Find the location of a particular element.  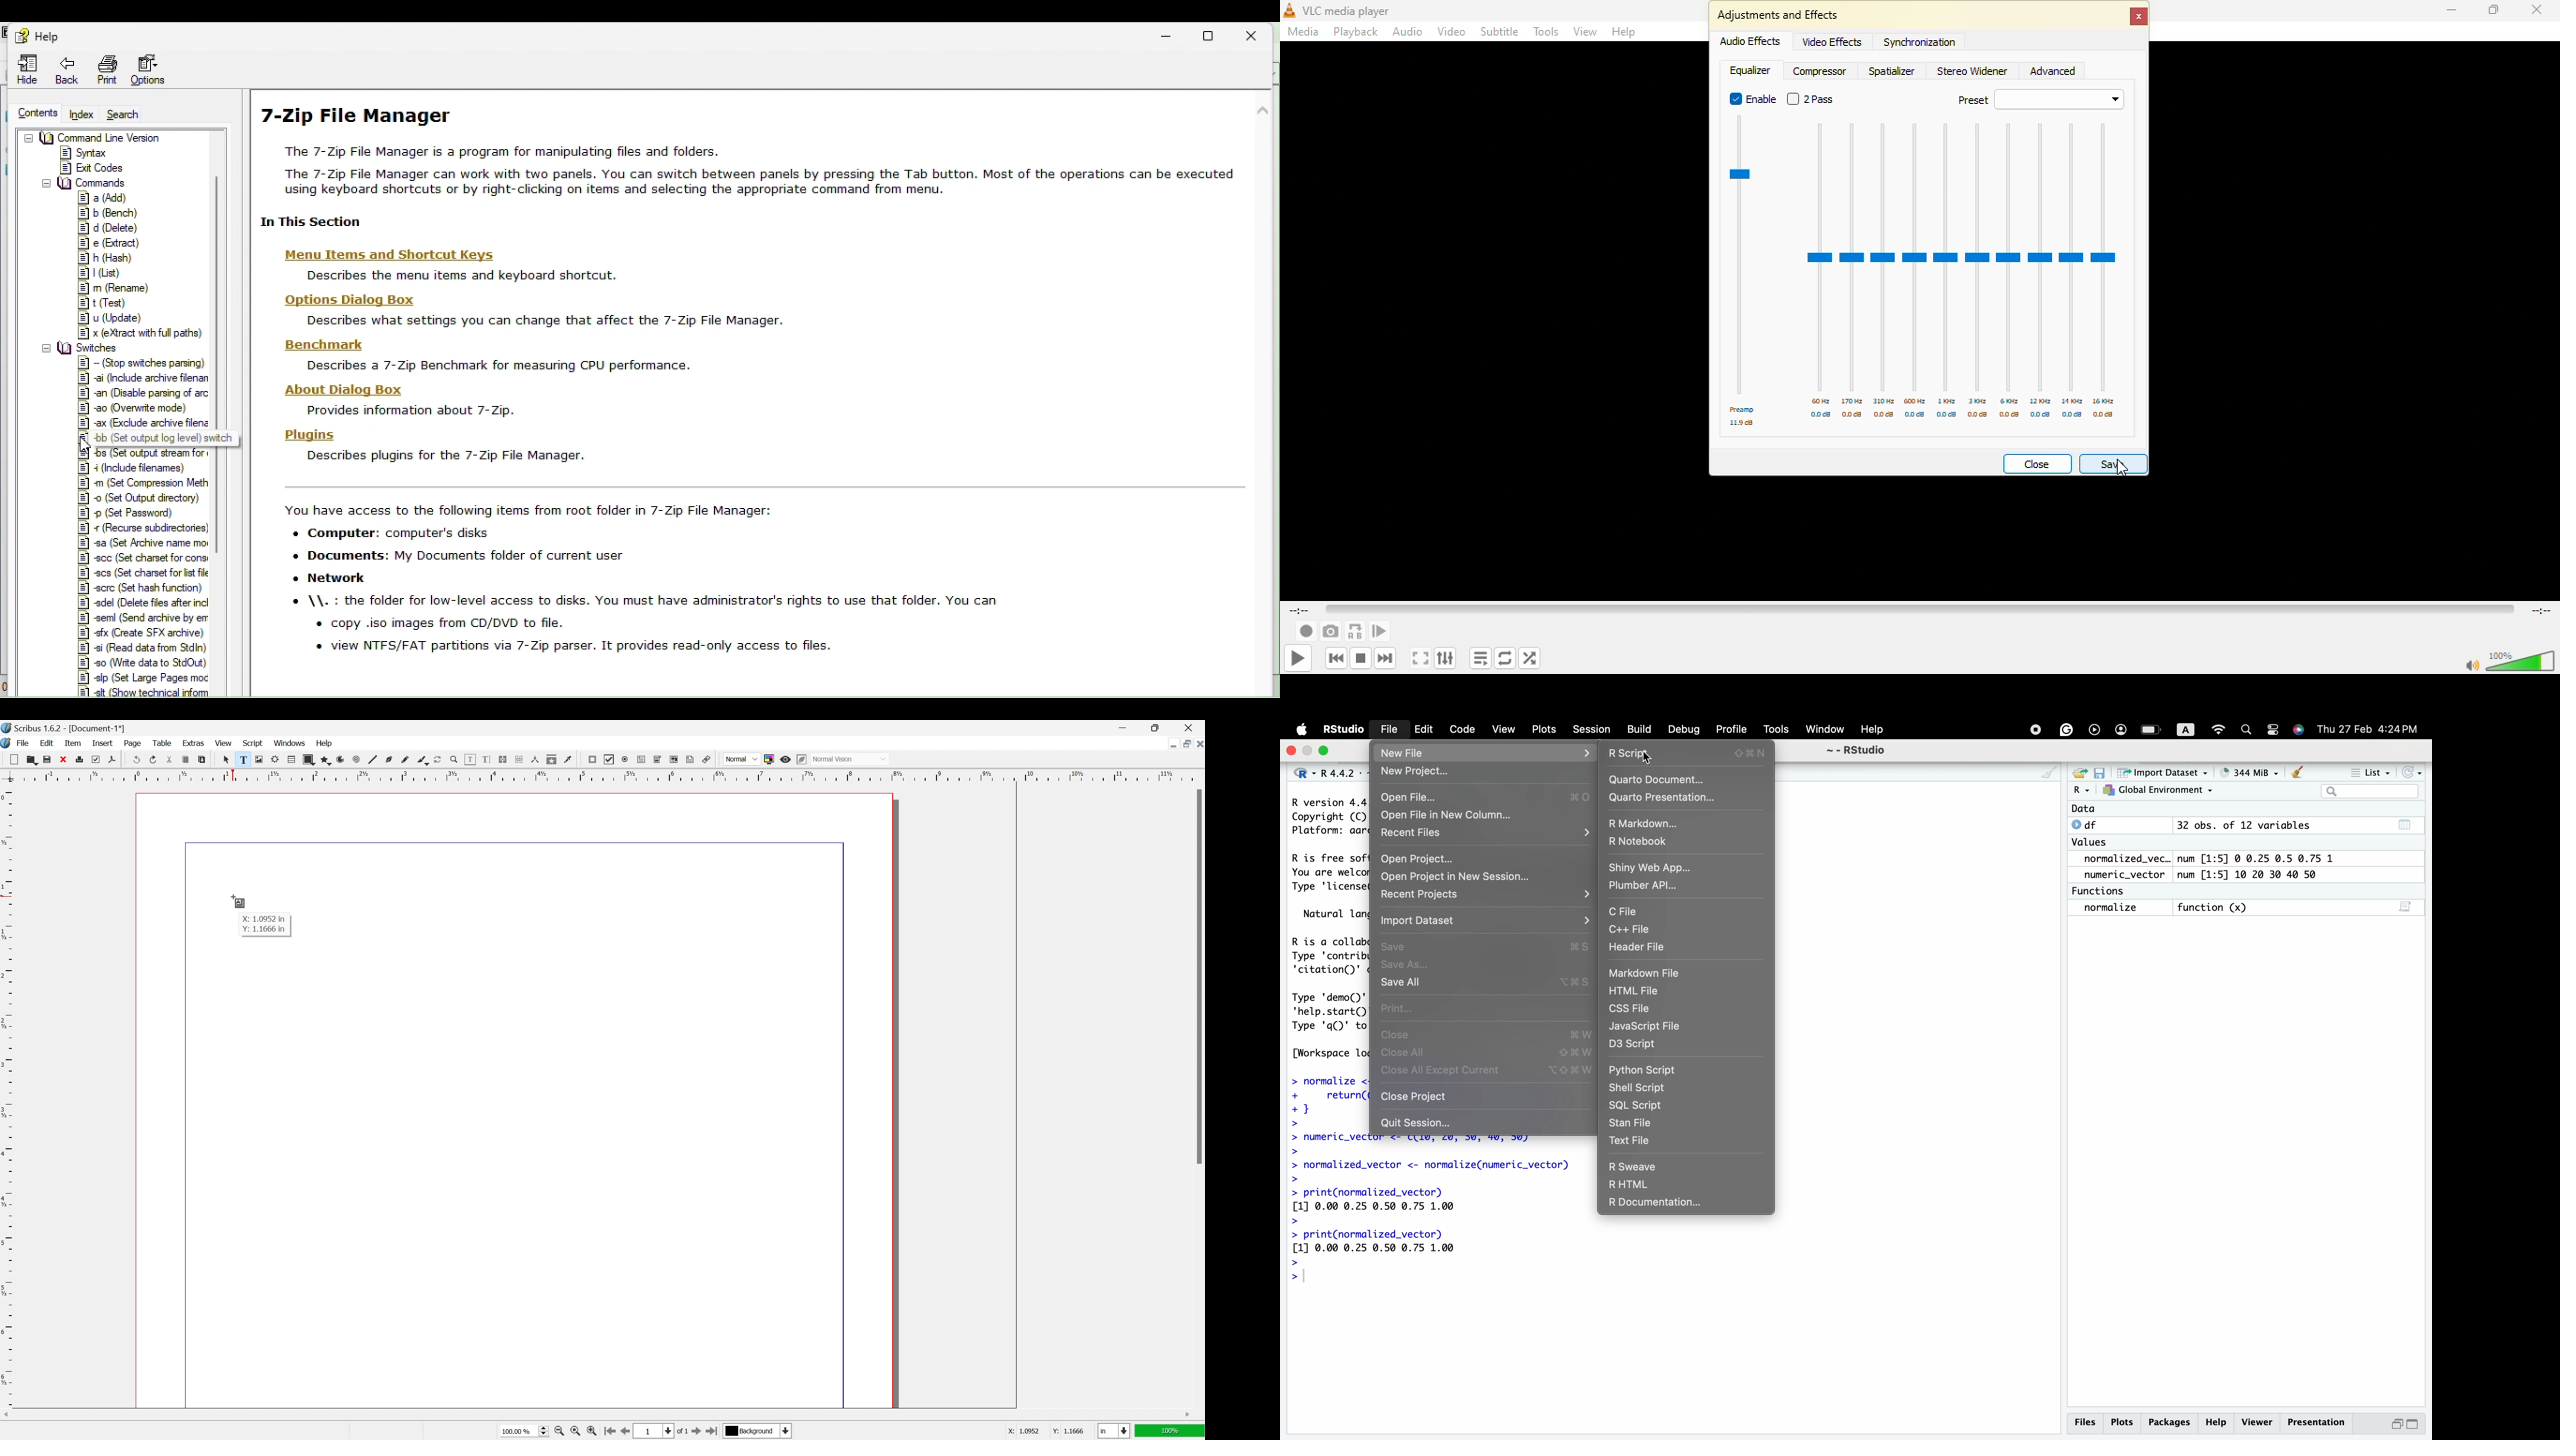

table is located at coordinates (292, 760).